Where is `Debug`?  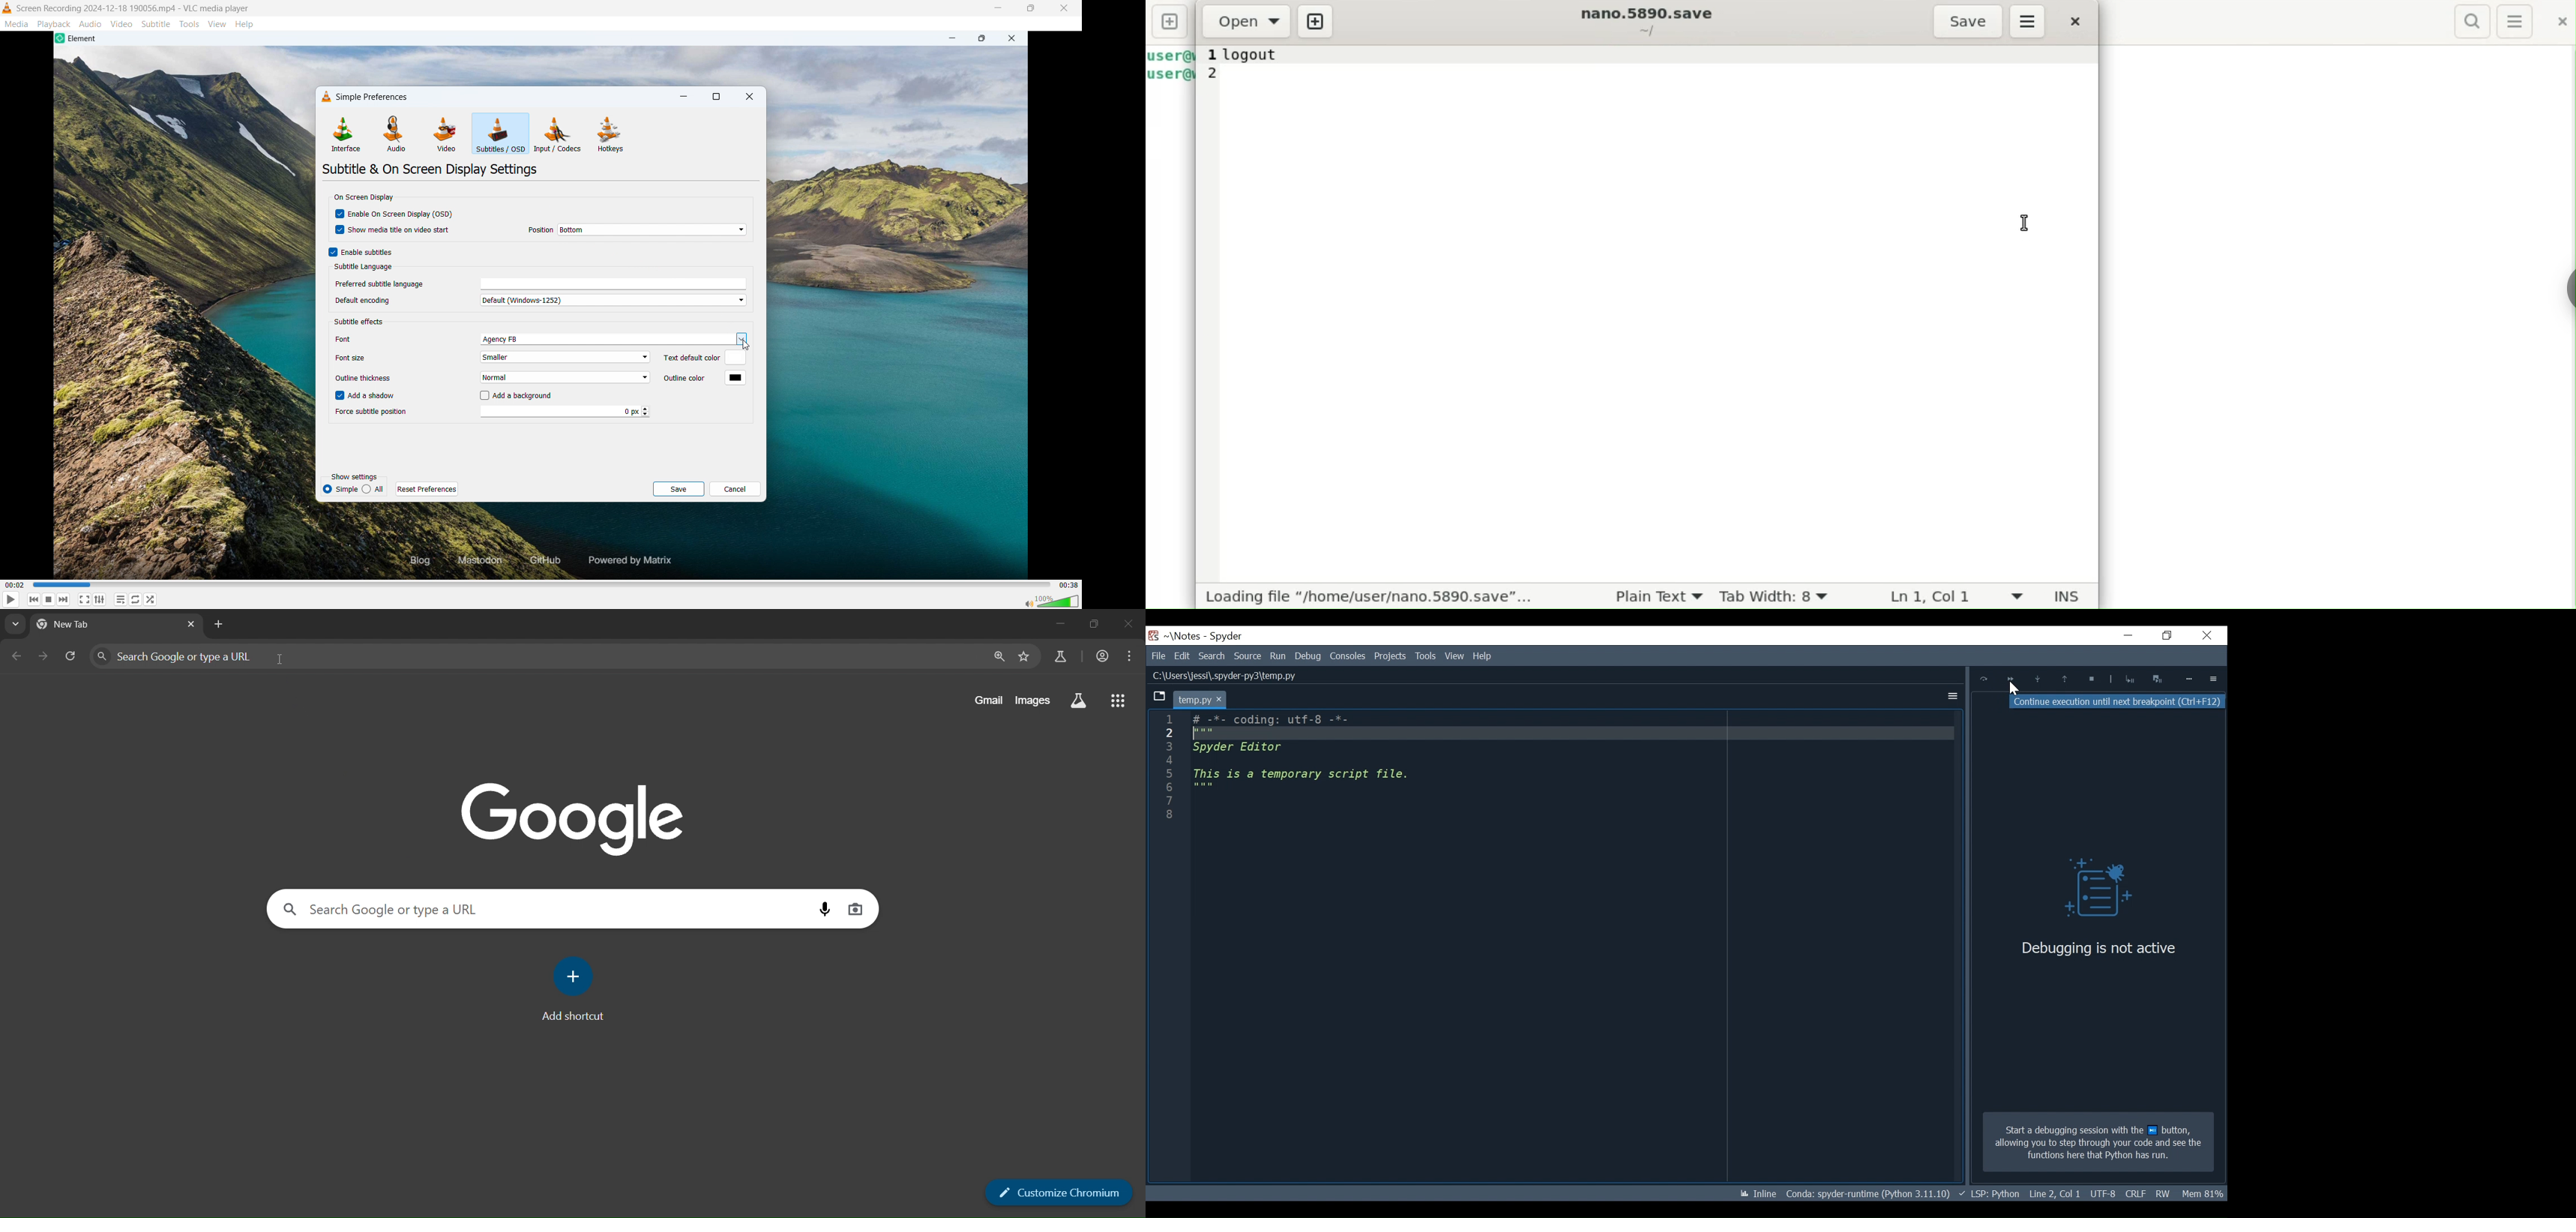 Debug is located at coordinates (2090, 890).